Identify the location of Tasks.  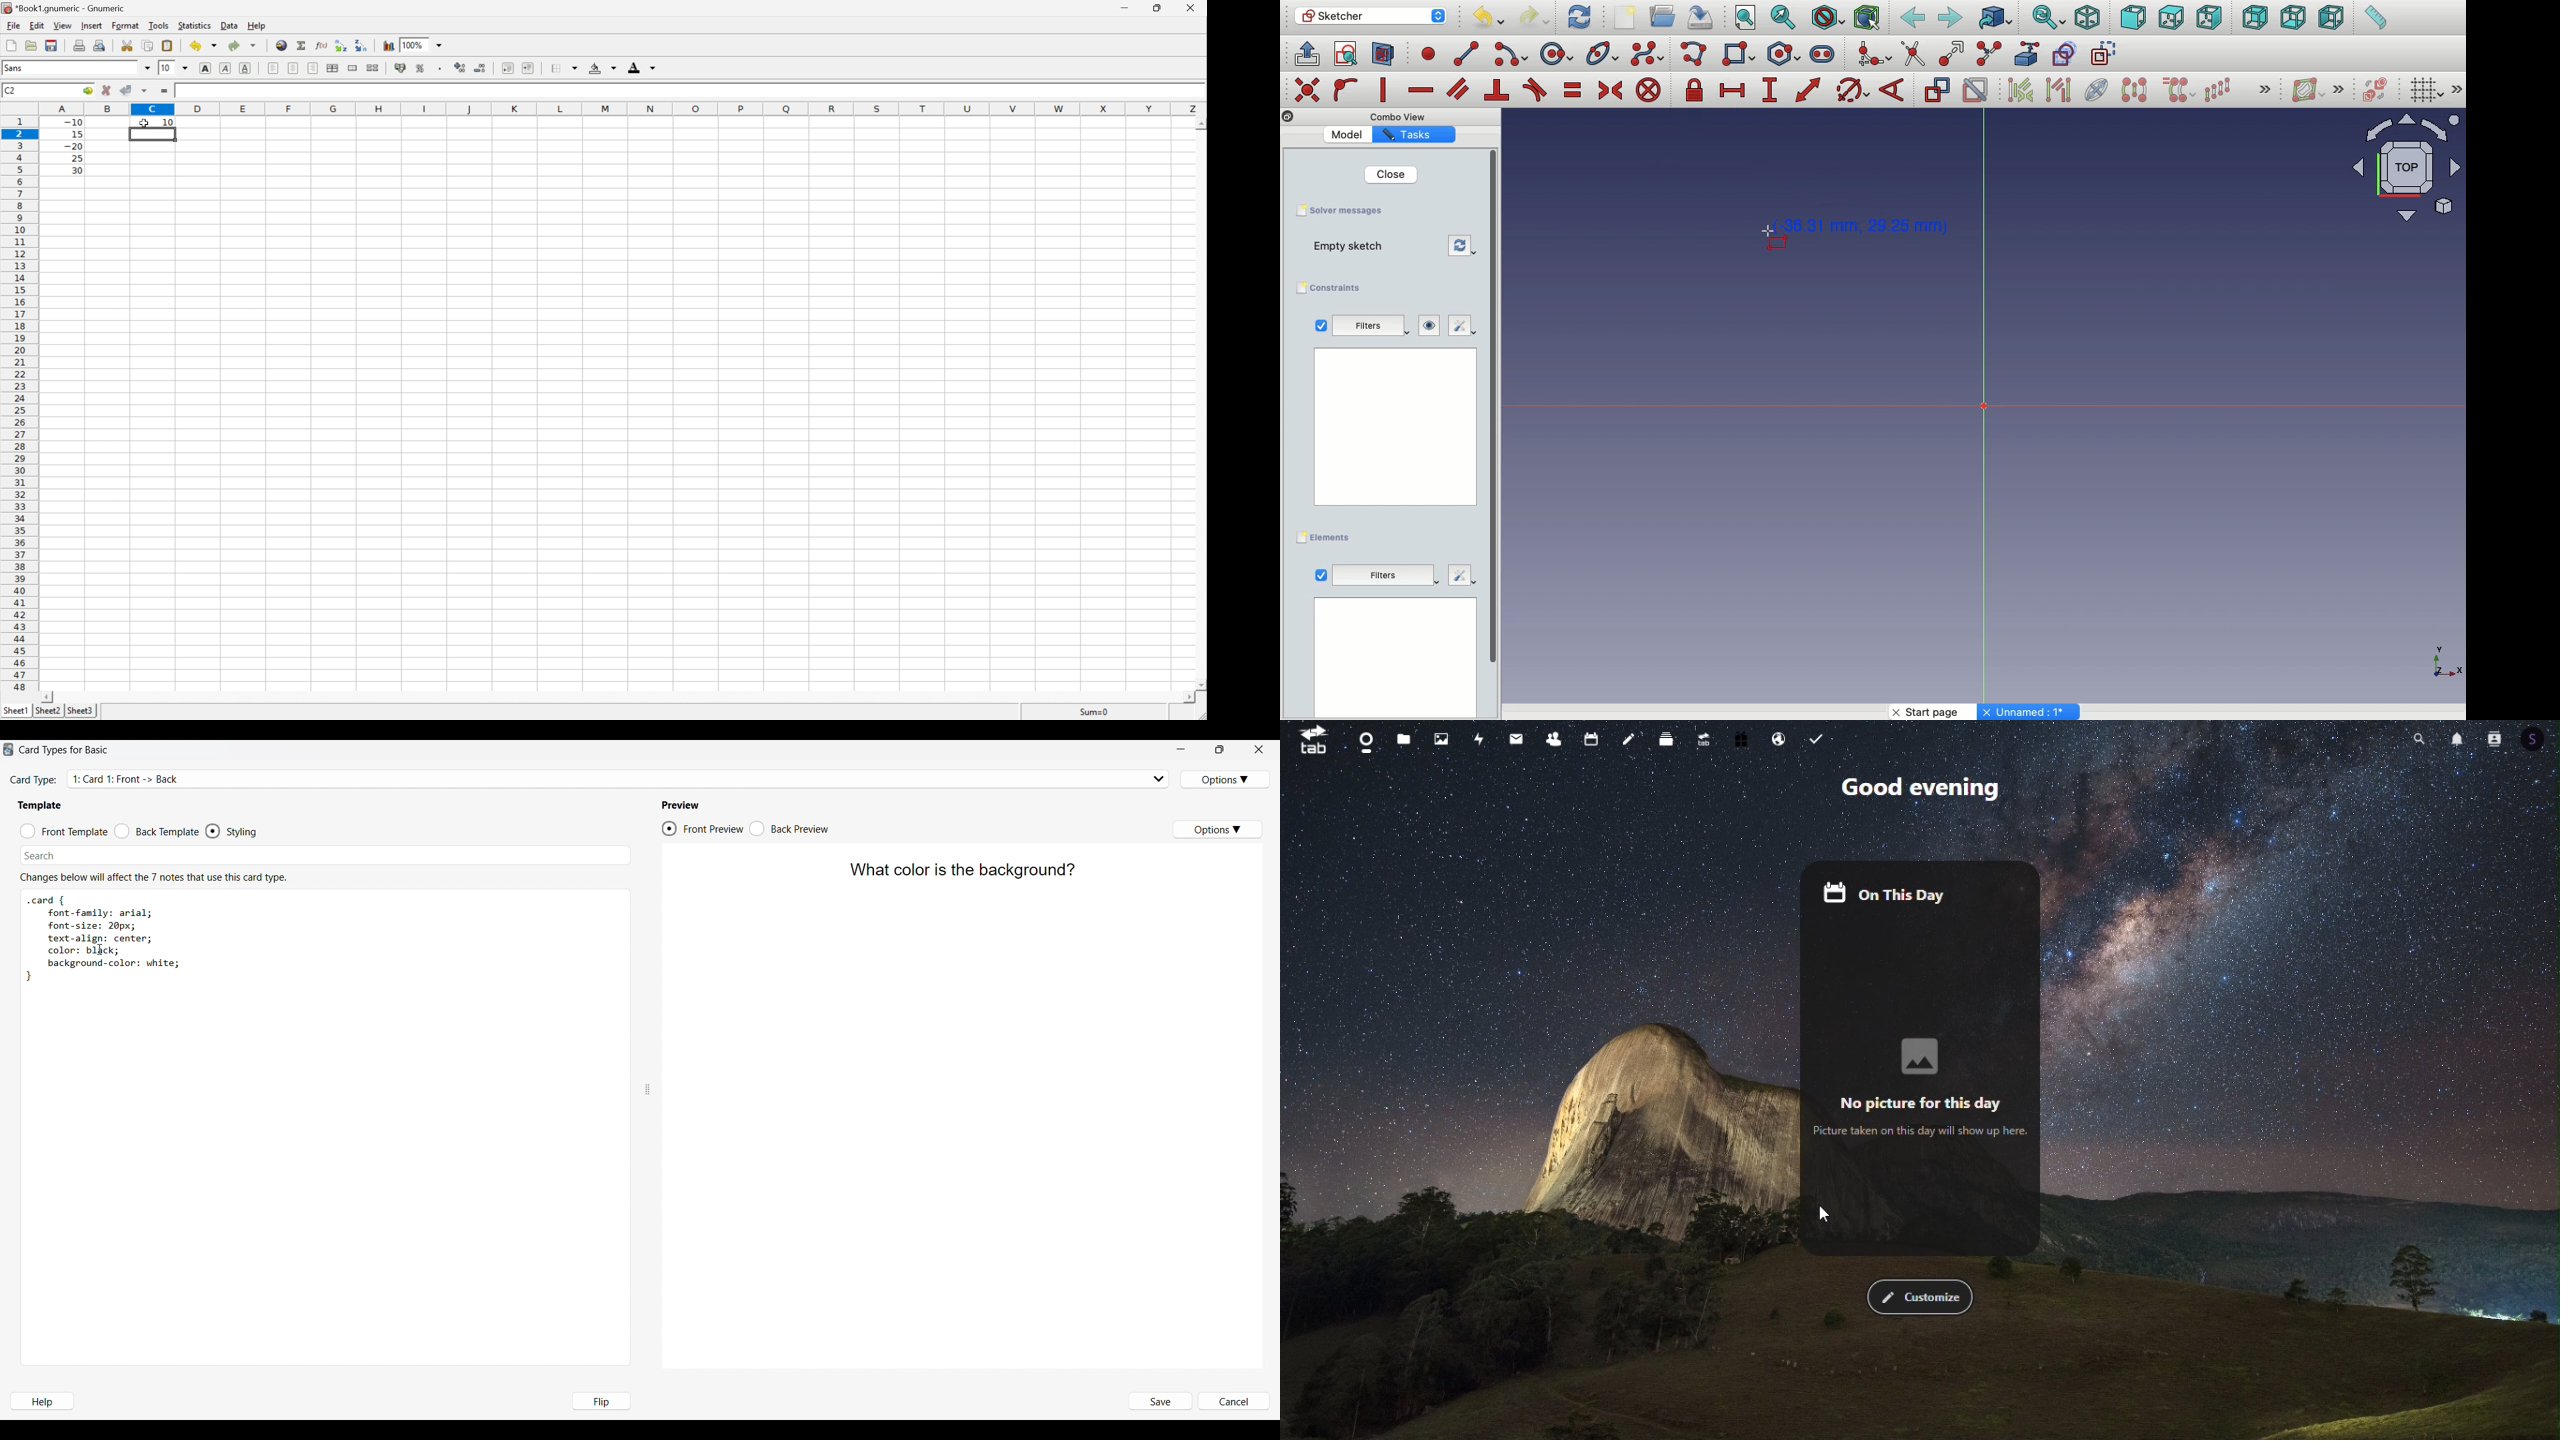
(1411, 135).